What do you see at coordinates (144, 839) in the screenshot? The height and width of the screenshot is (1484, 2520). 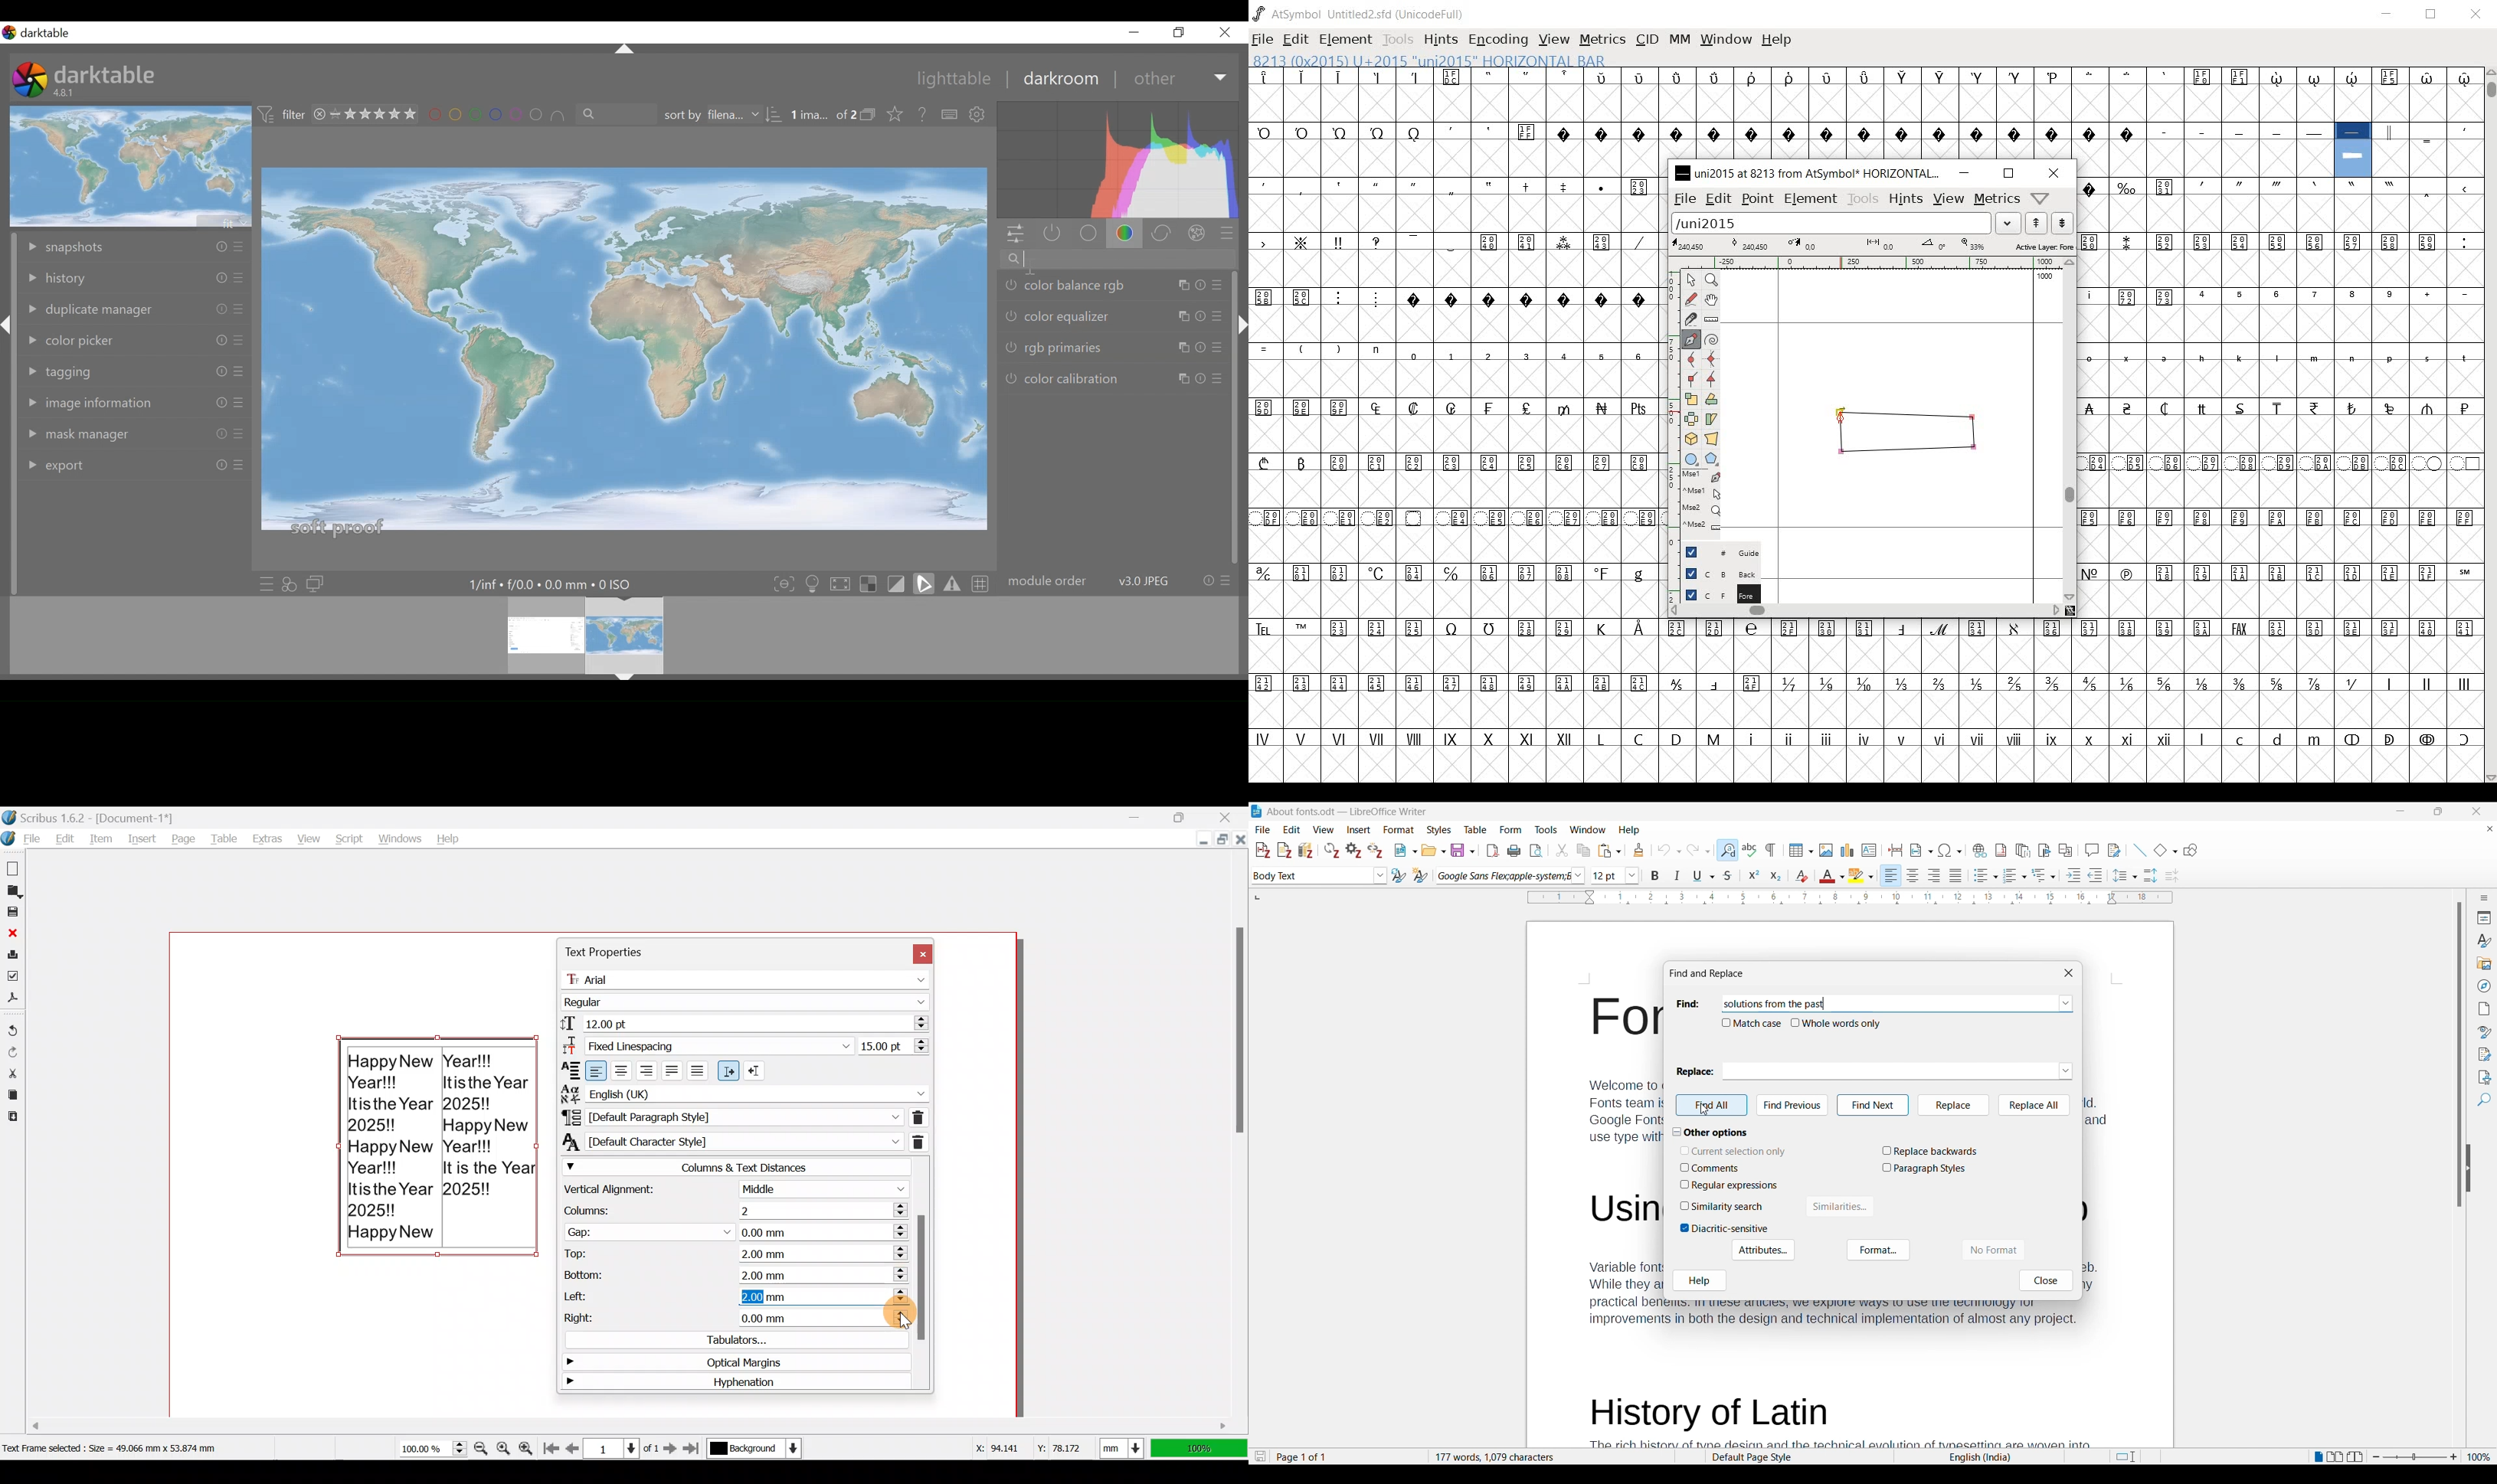 I see `Insert` at bounding box center [144, 839].